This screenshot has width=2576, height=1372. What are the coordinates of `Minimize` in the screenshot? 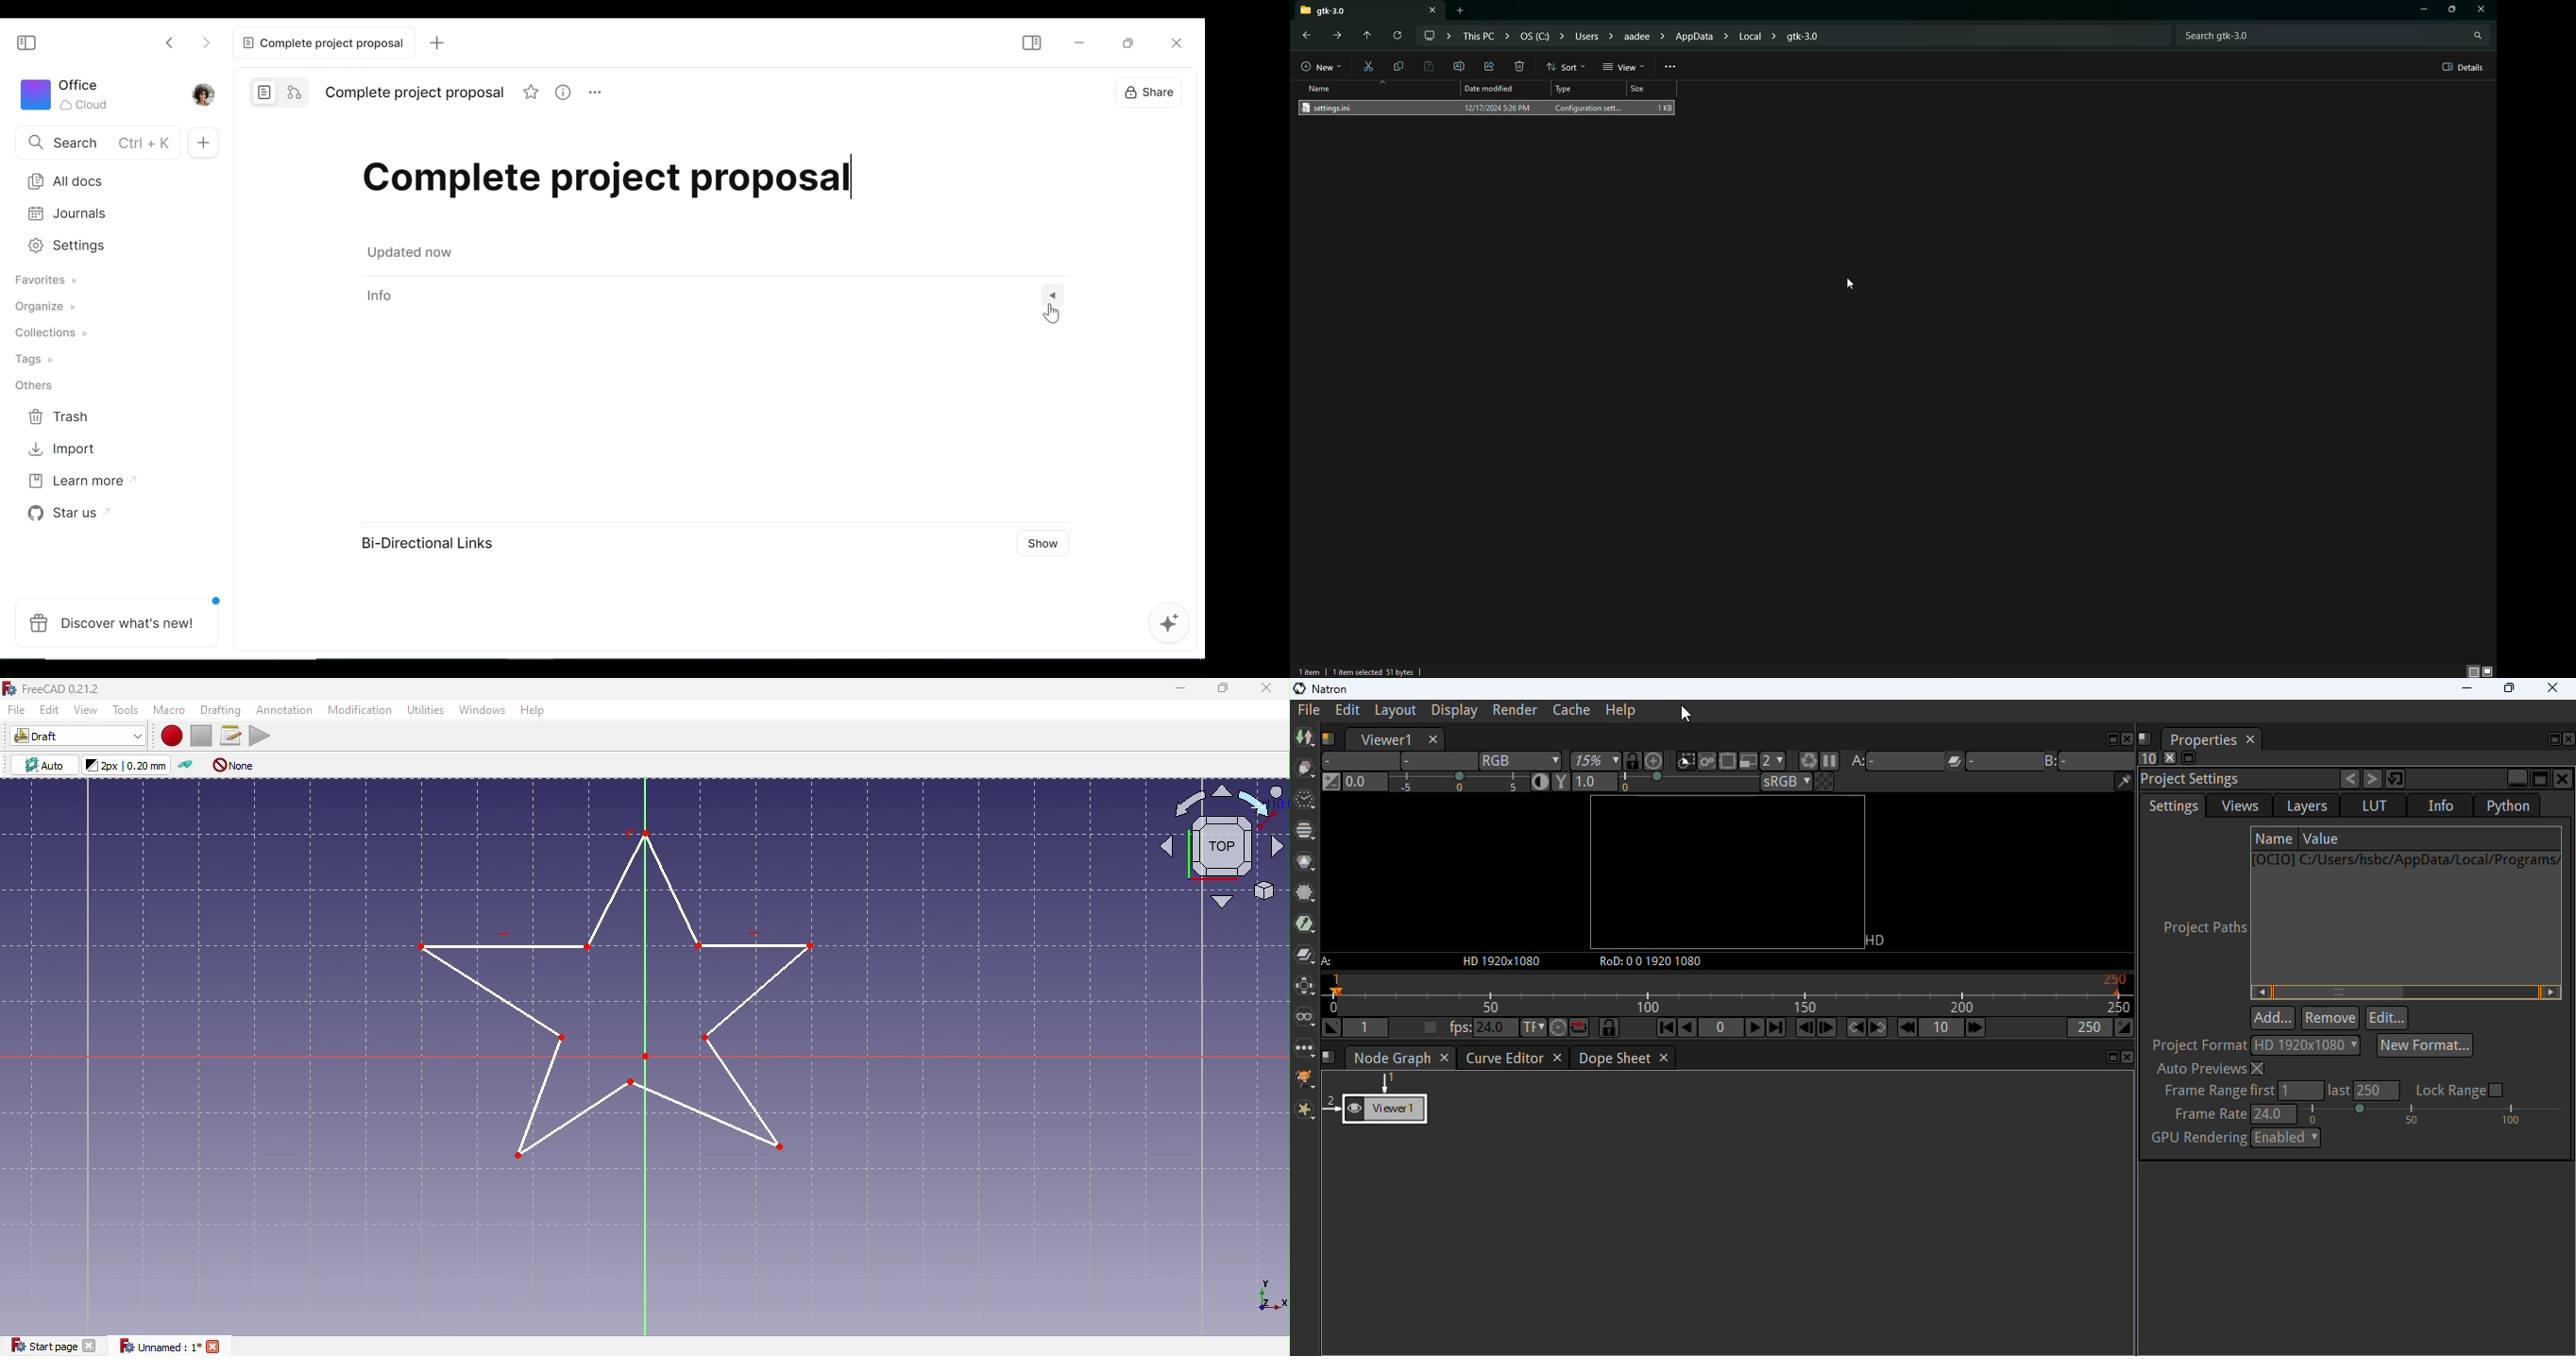 It's located at (1178, 689).